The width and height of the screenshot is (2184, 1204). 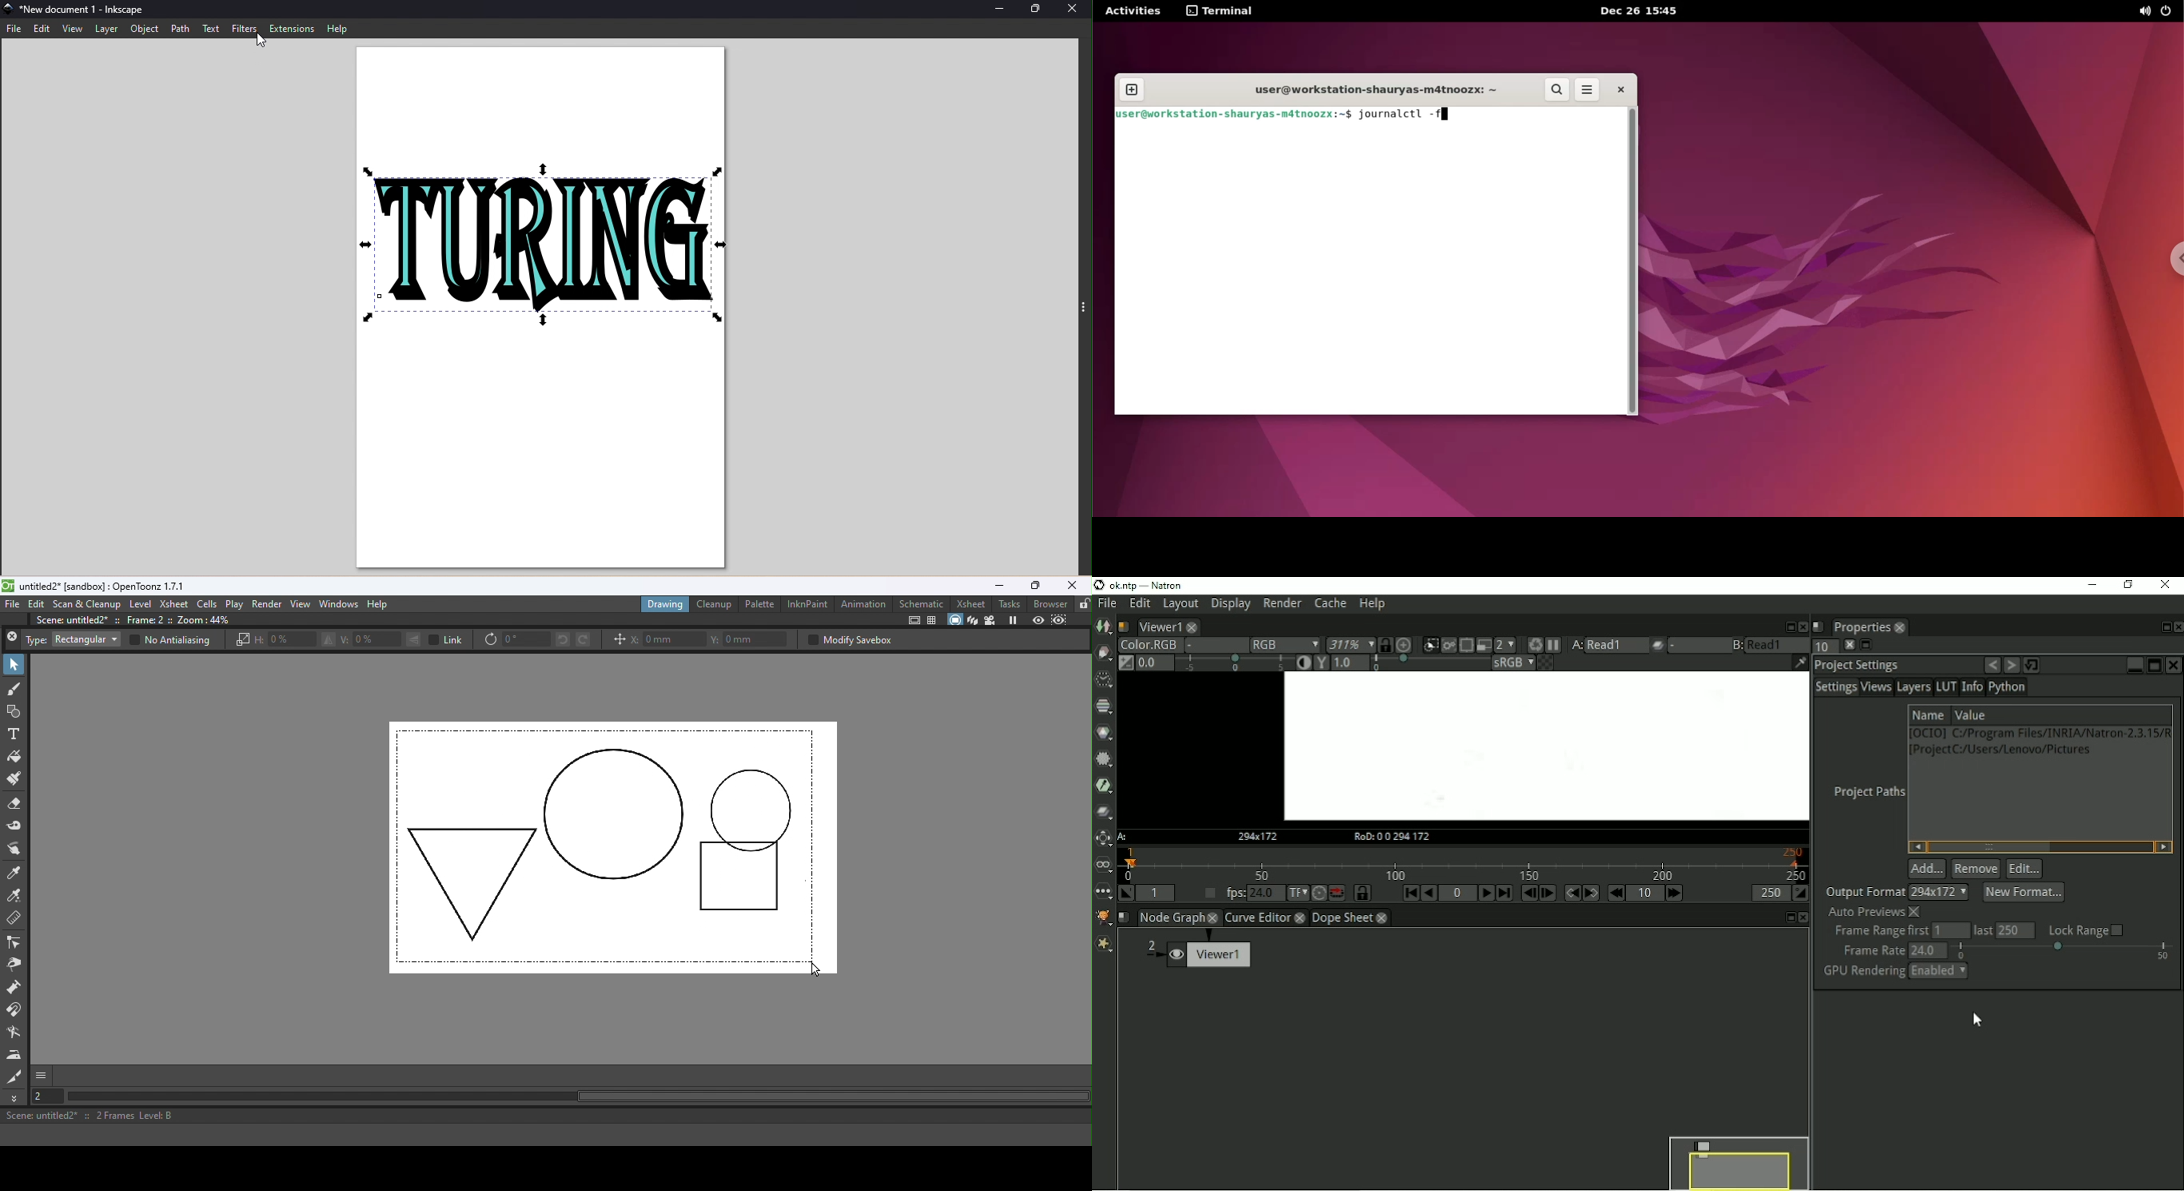 I want to click on Camera stand view, so click(x=954, y=619).